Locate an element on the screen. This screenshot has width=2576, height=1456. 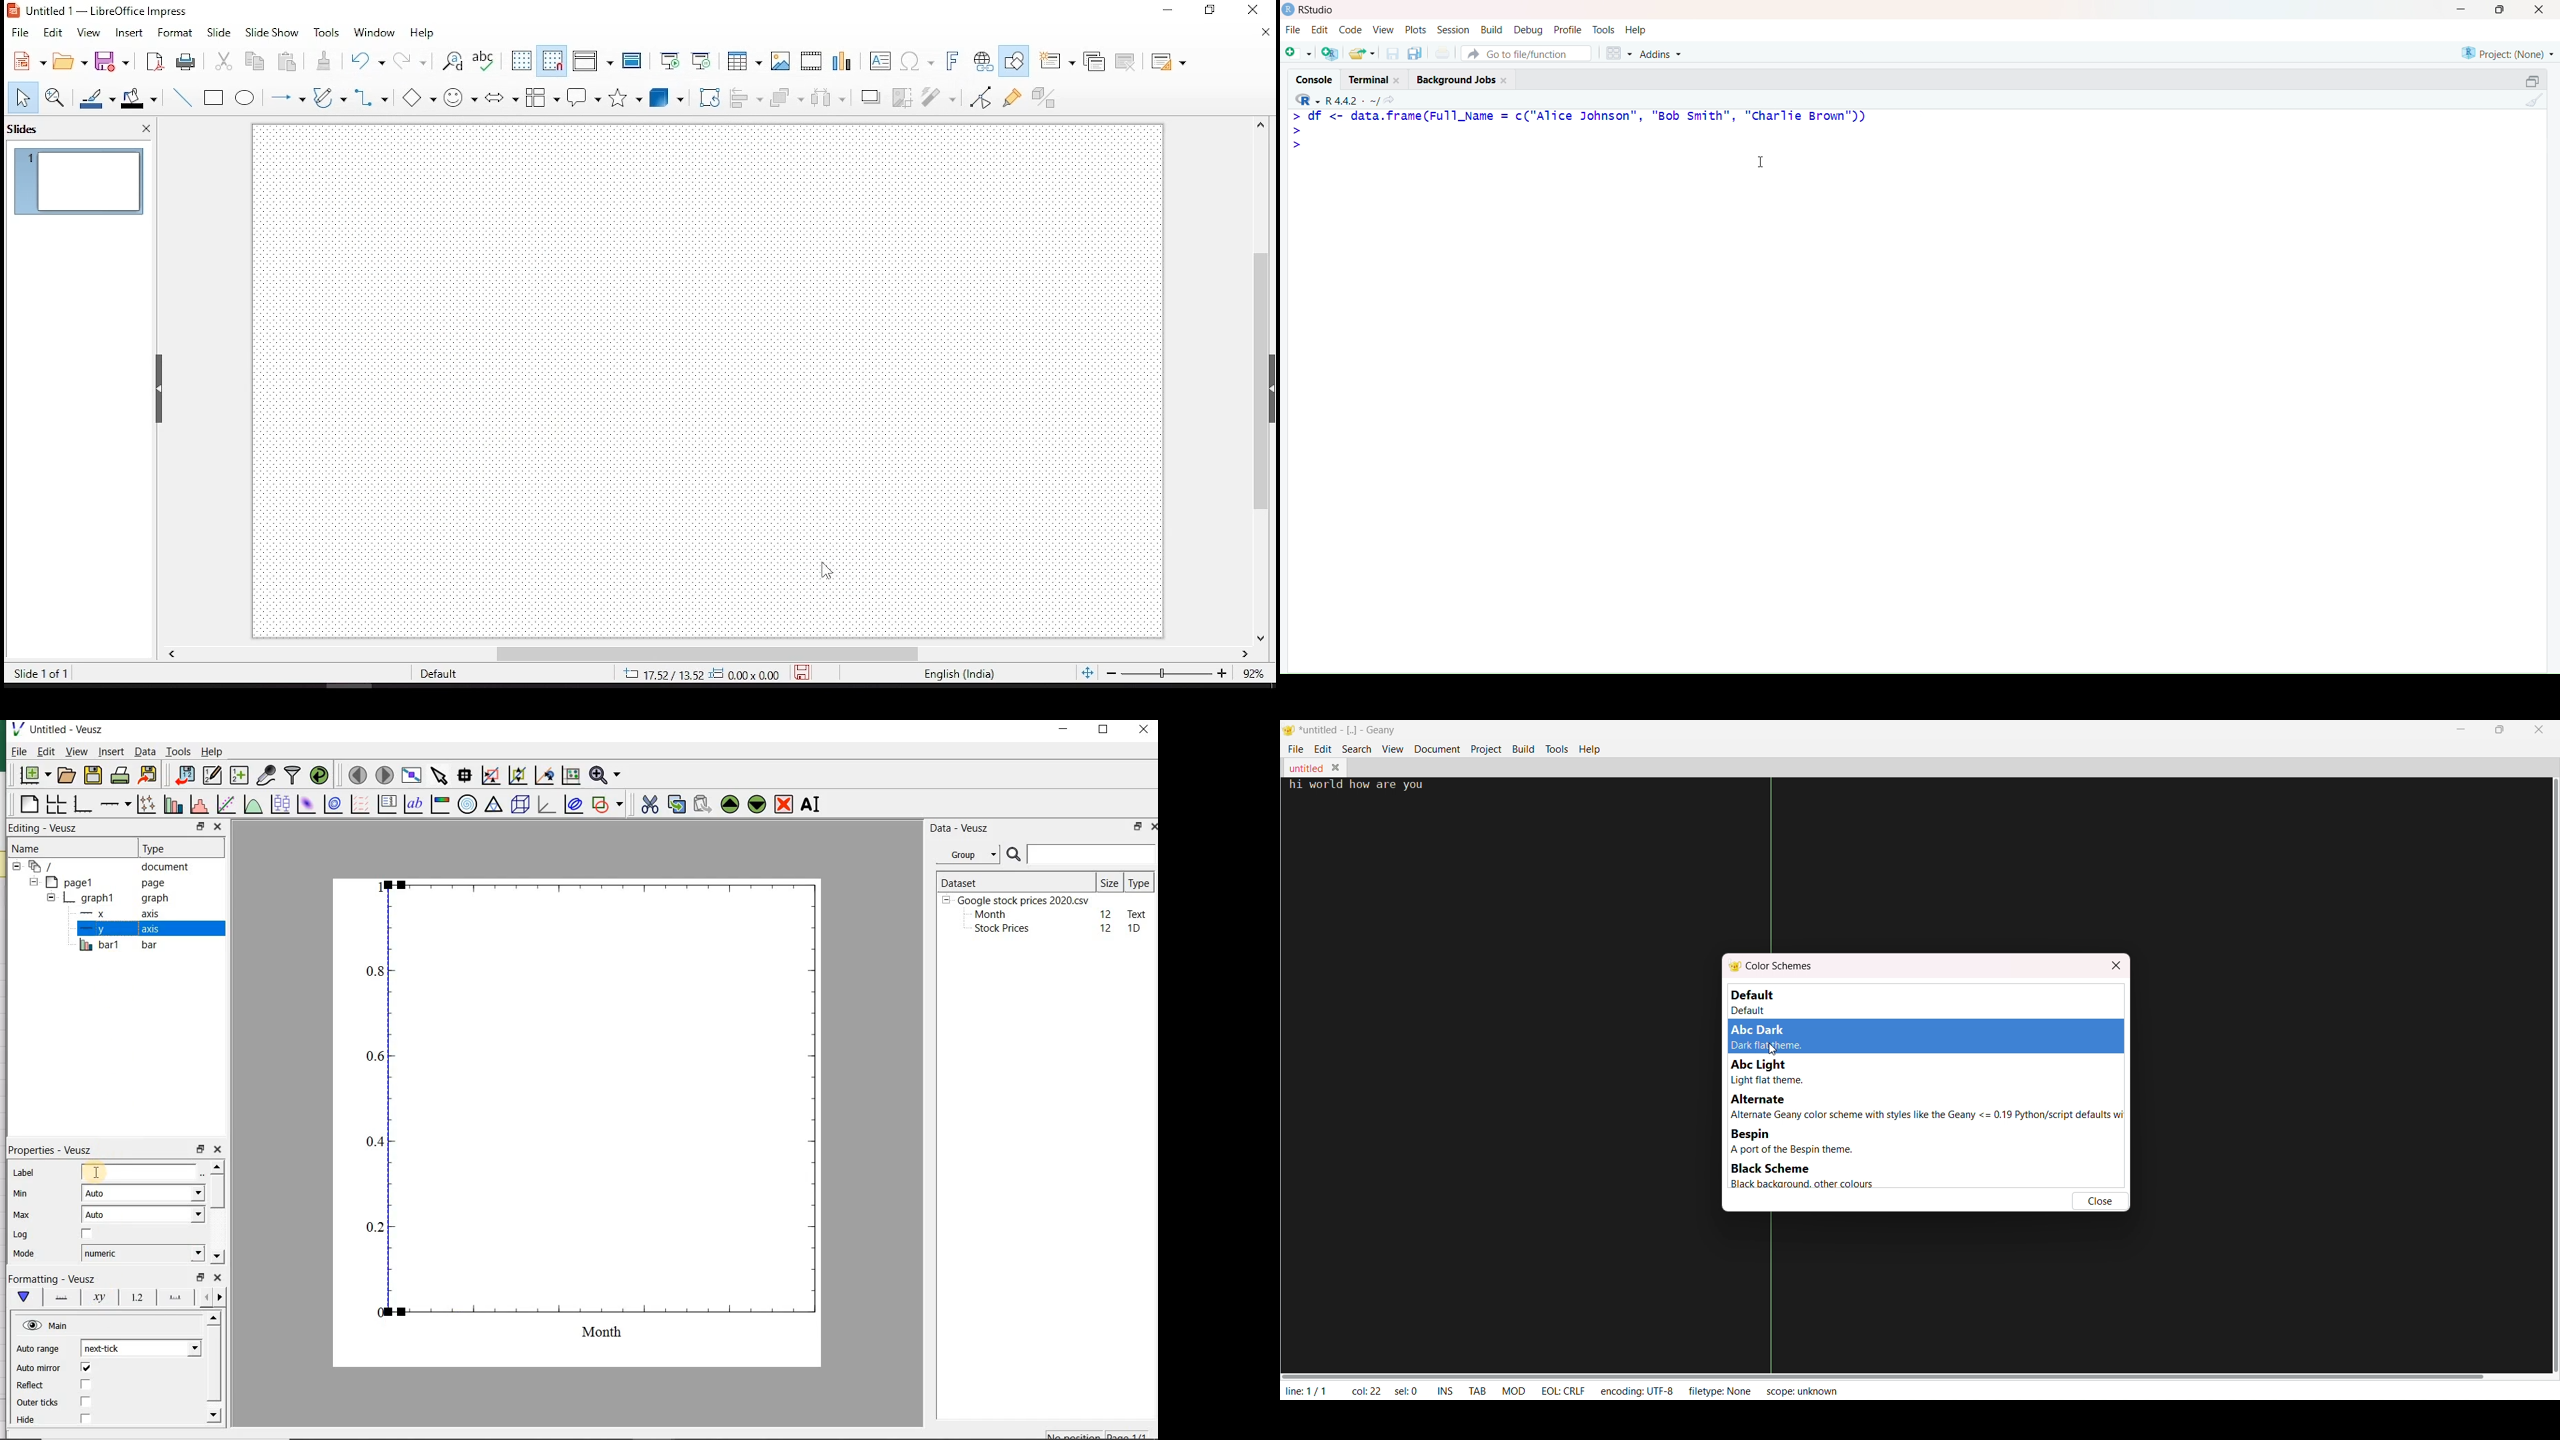
Maximize is located at coordinates (2531, 79).